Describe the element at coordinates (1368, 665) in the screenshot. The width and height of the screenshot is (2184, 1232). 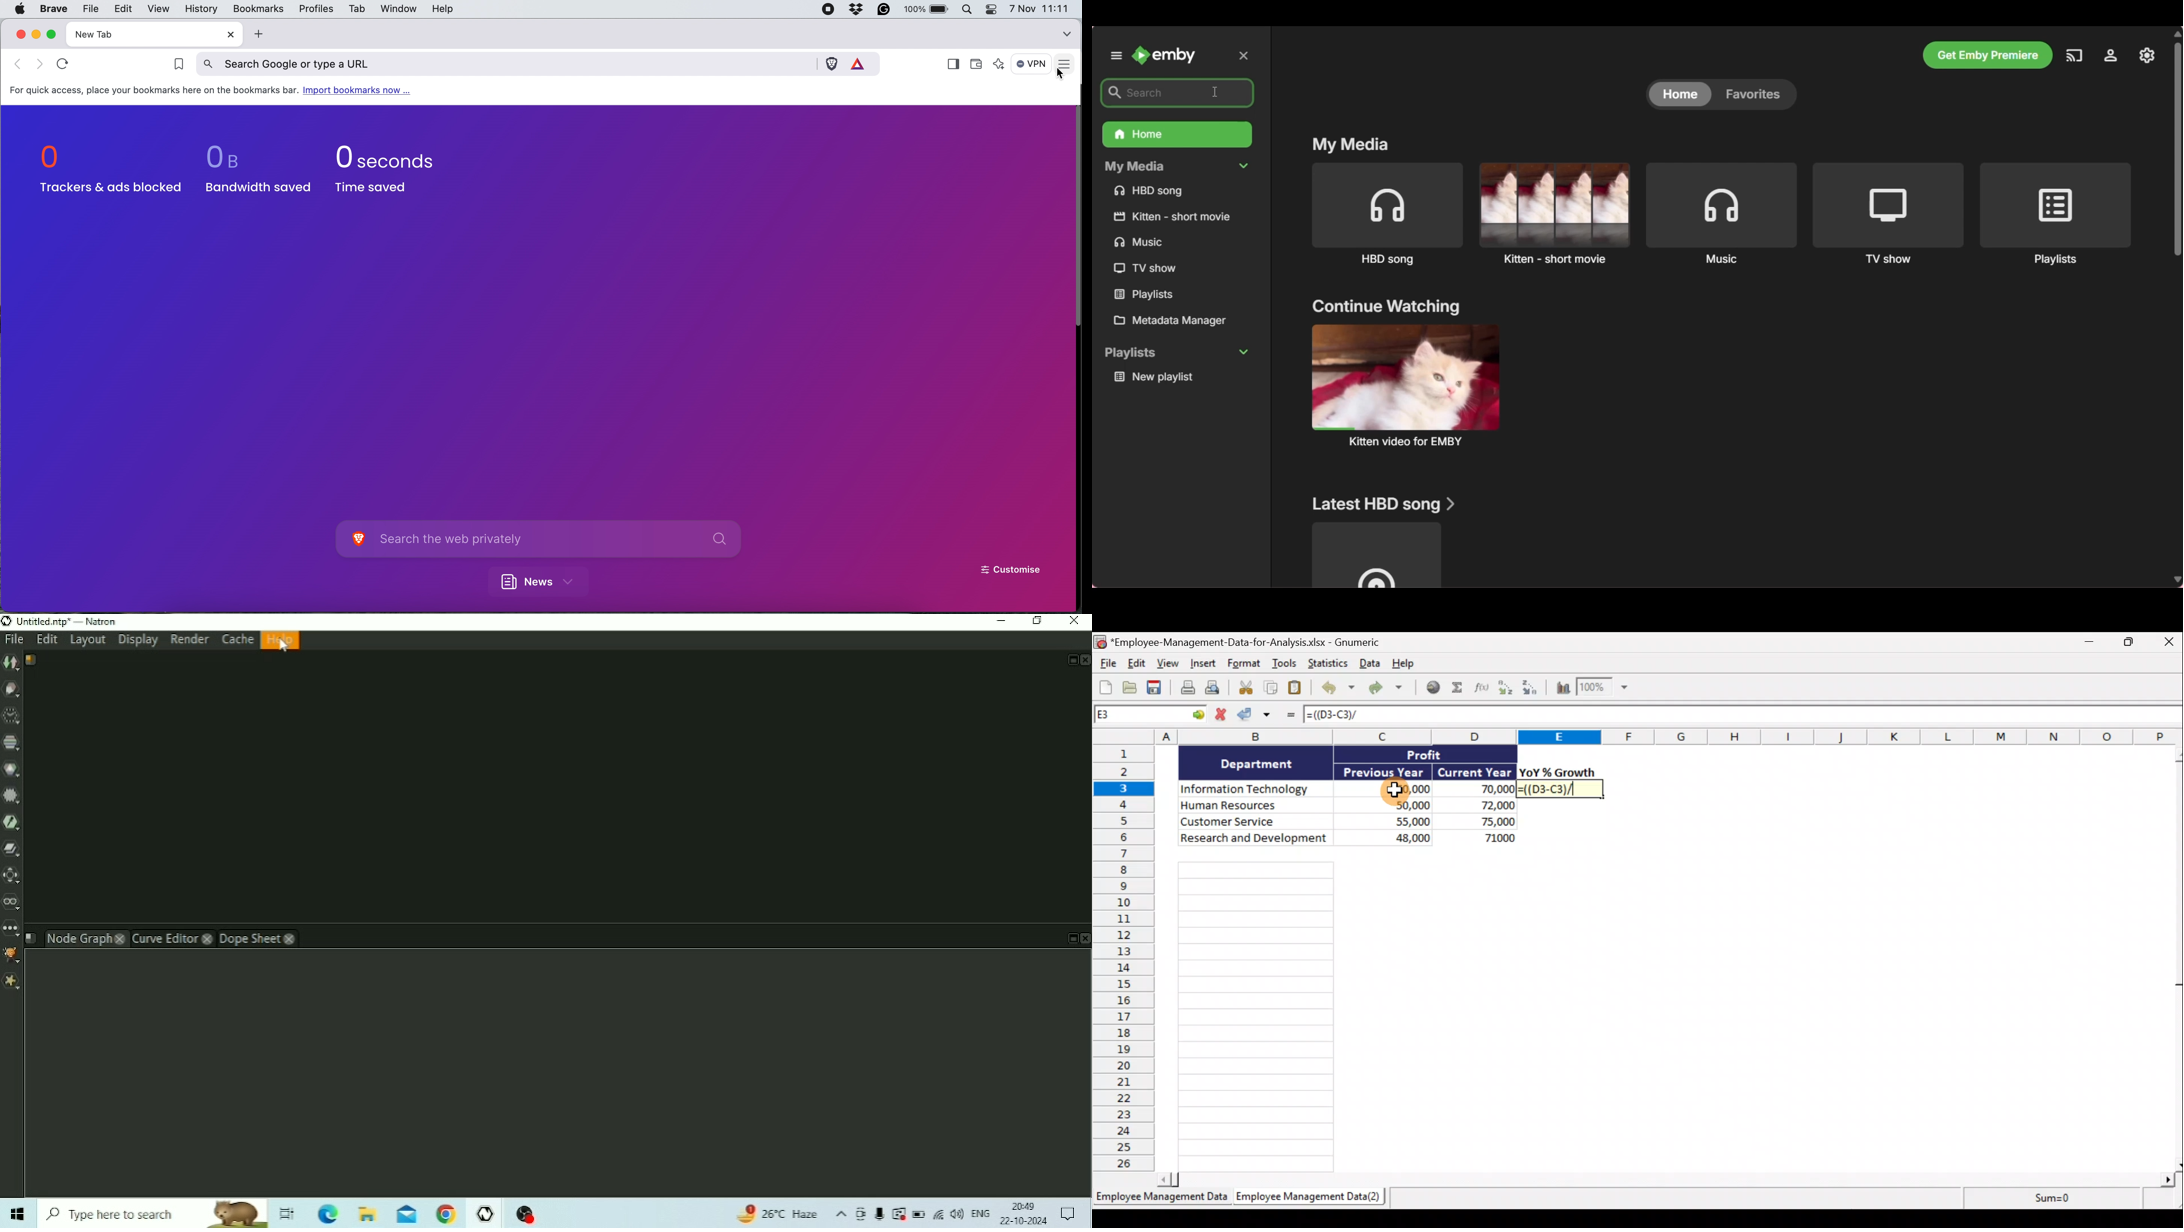
I see `Data` at that location.